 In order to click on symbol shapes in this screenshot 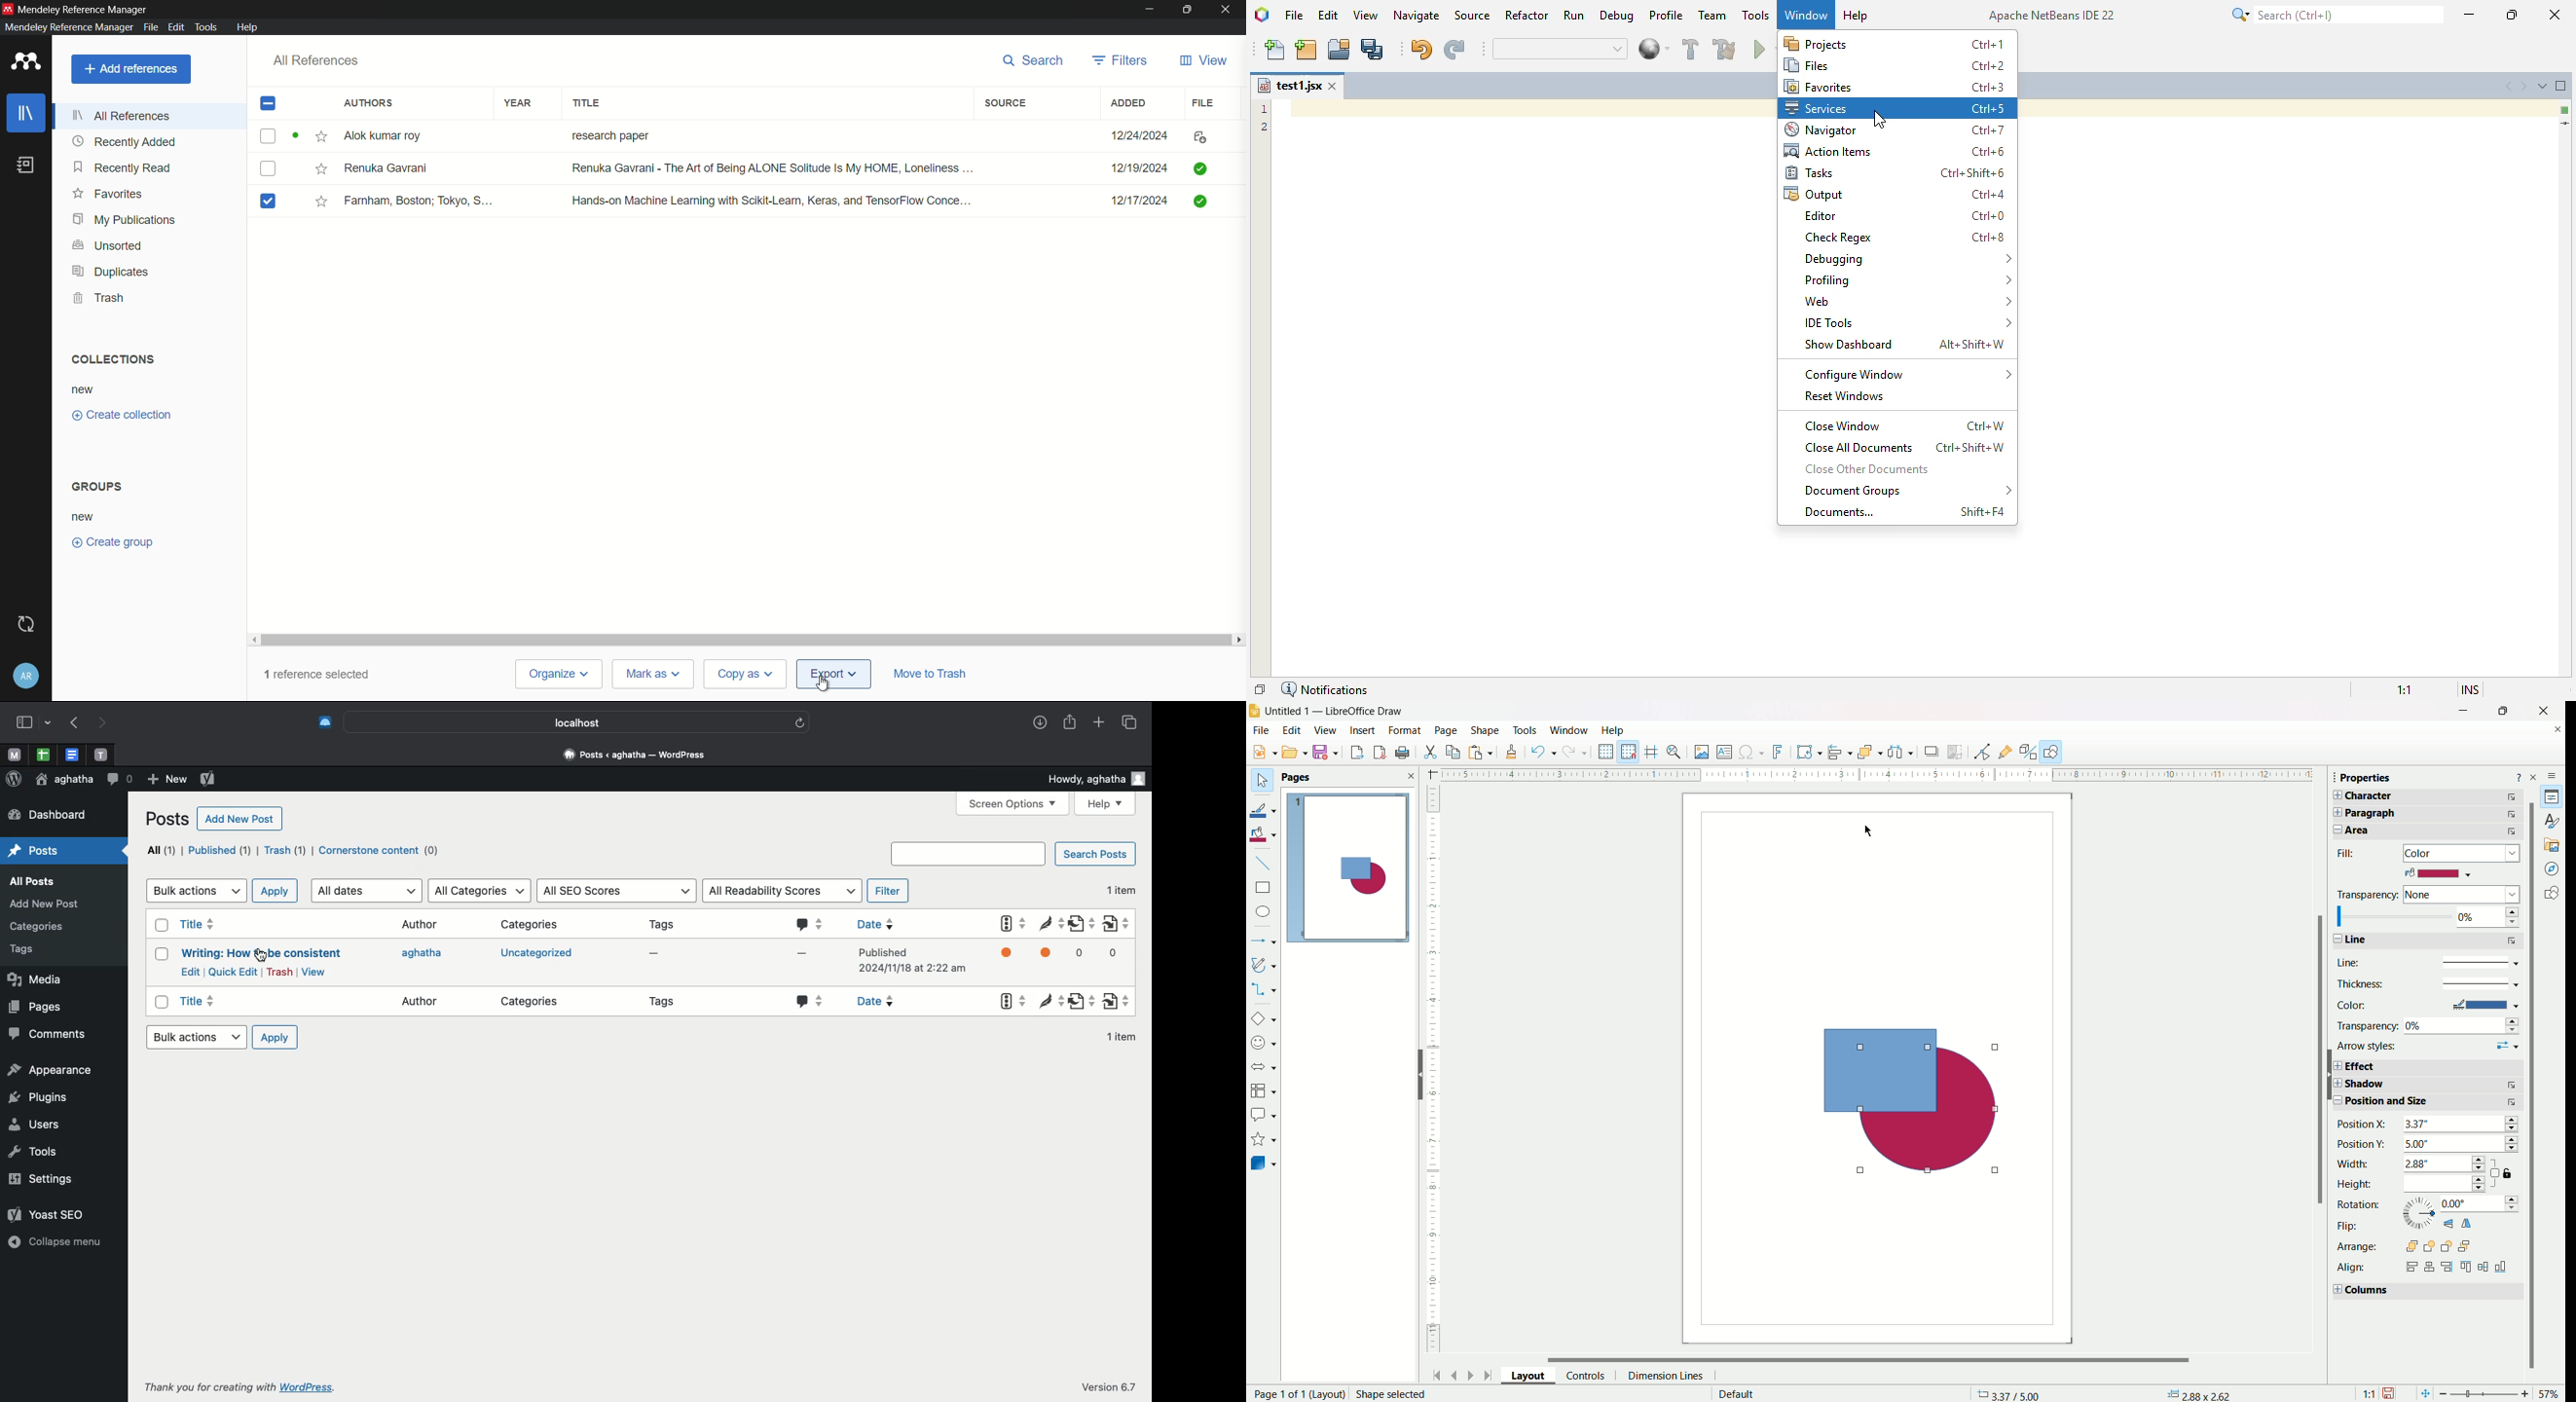, I will do `click(1264, 1043)`.